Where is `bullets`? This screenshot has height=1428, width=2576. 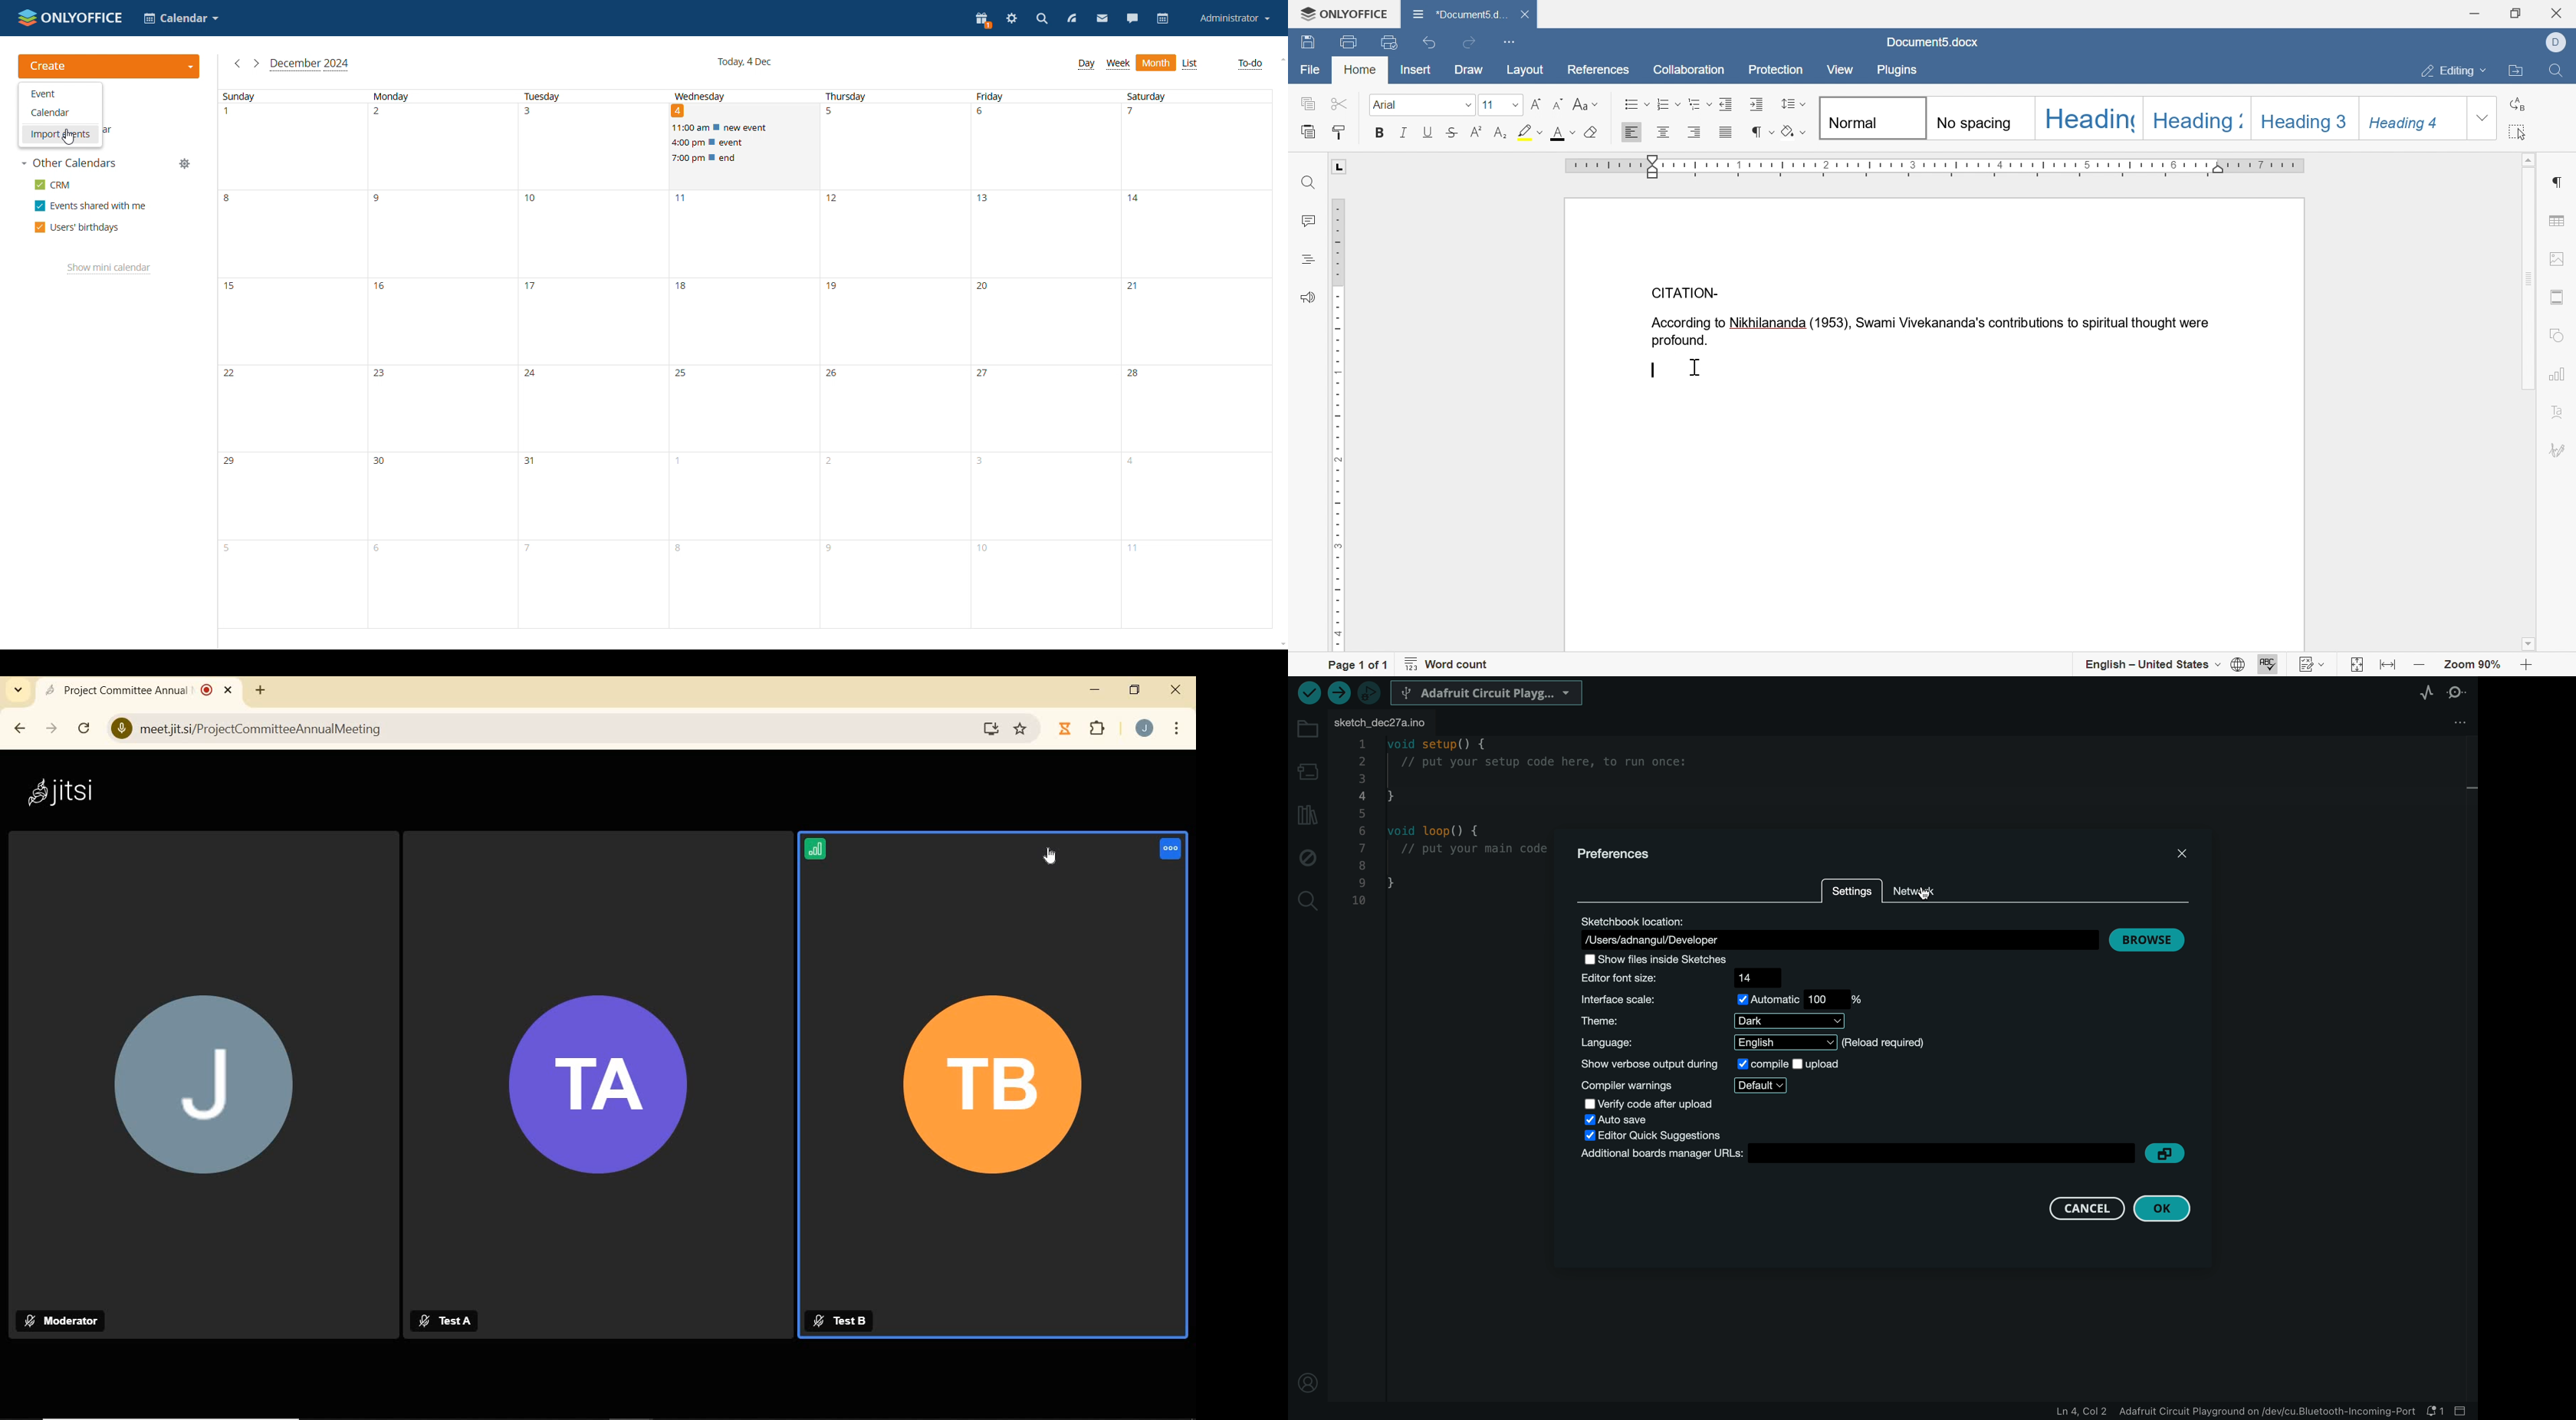 bullets is located at coordinates (1635, 103).